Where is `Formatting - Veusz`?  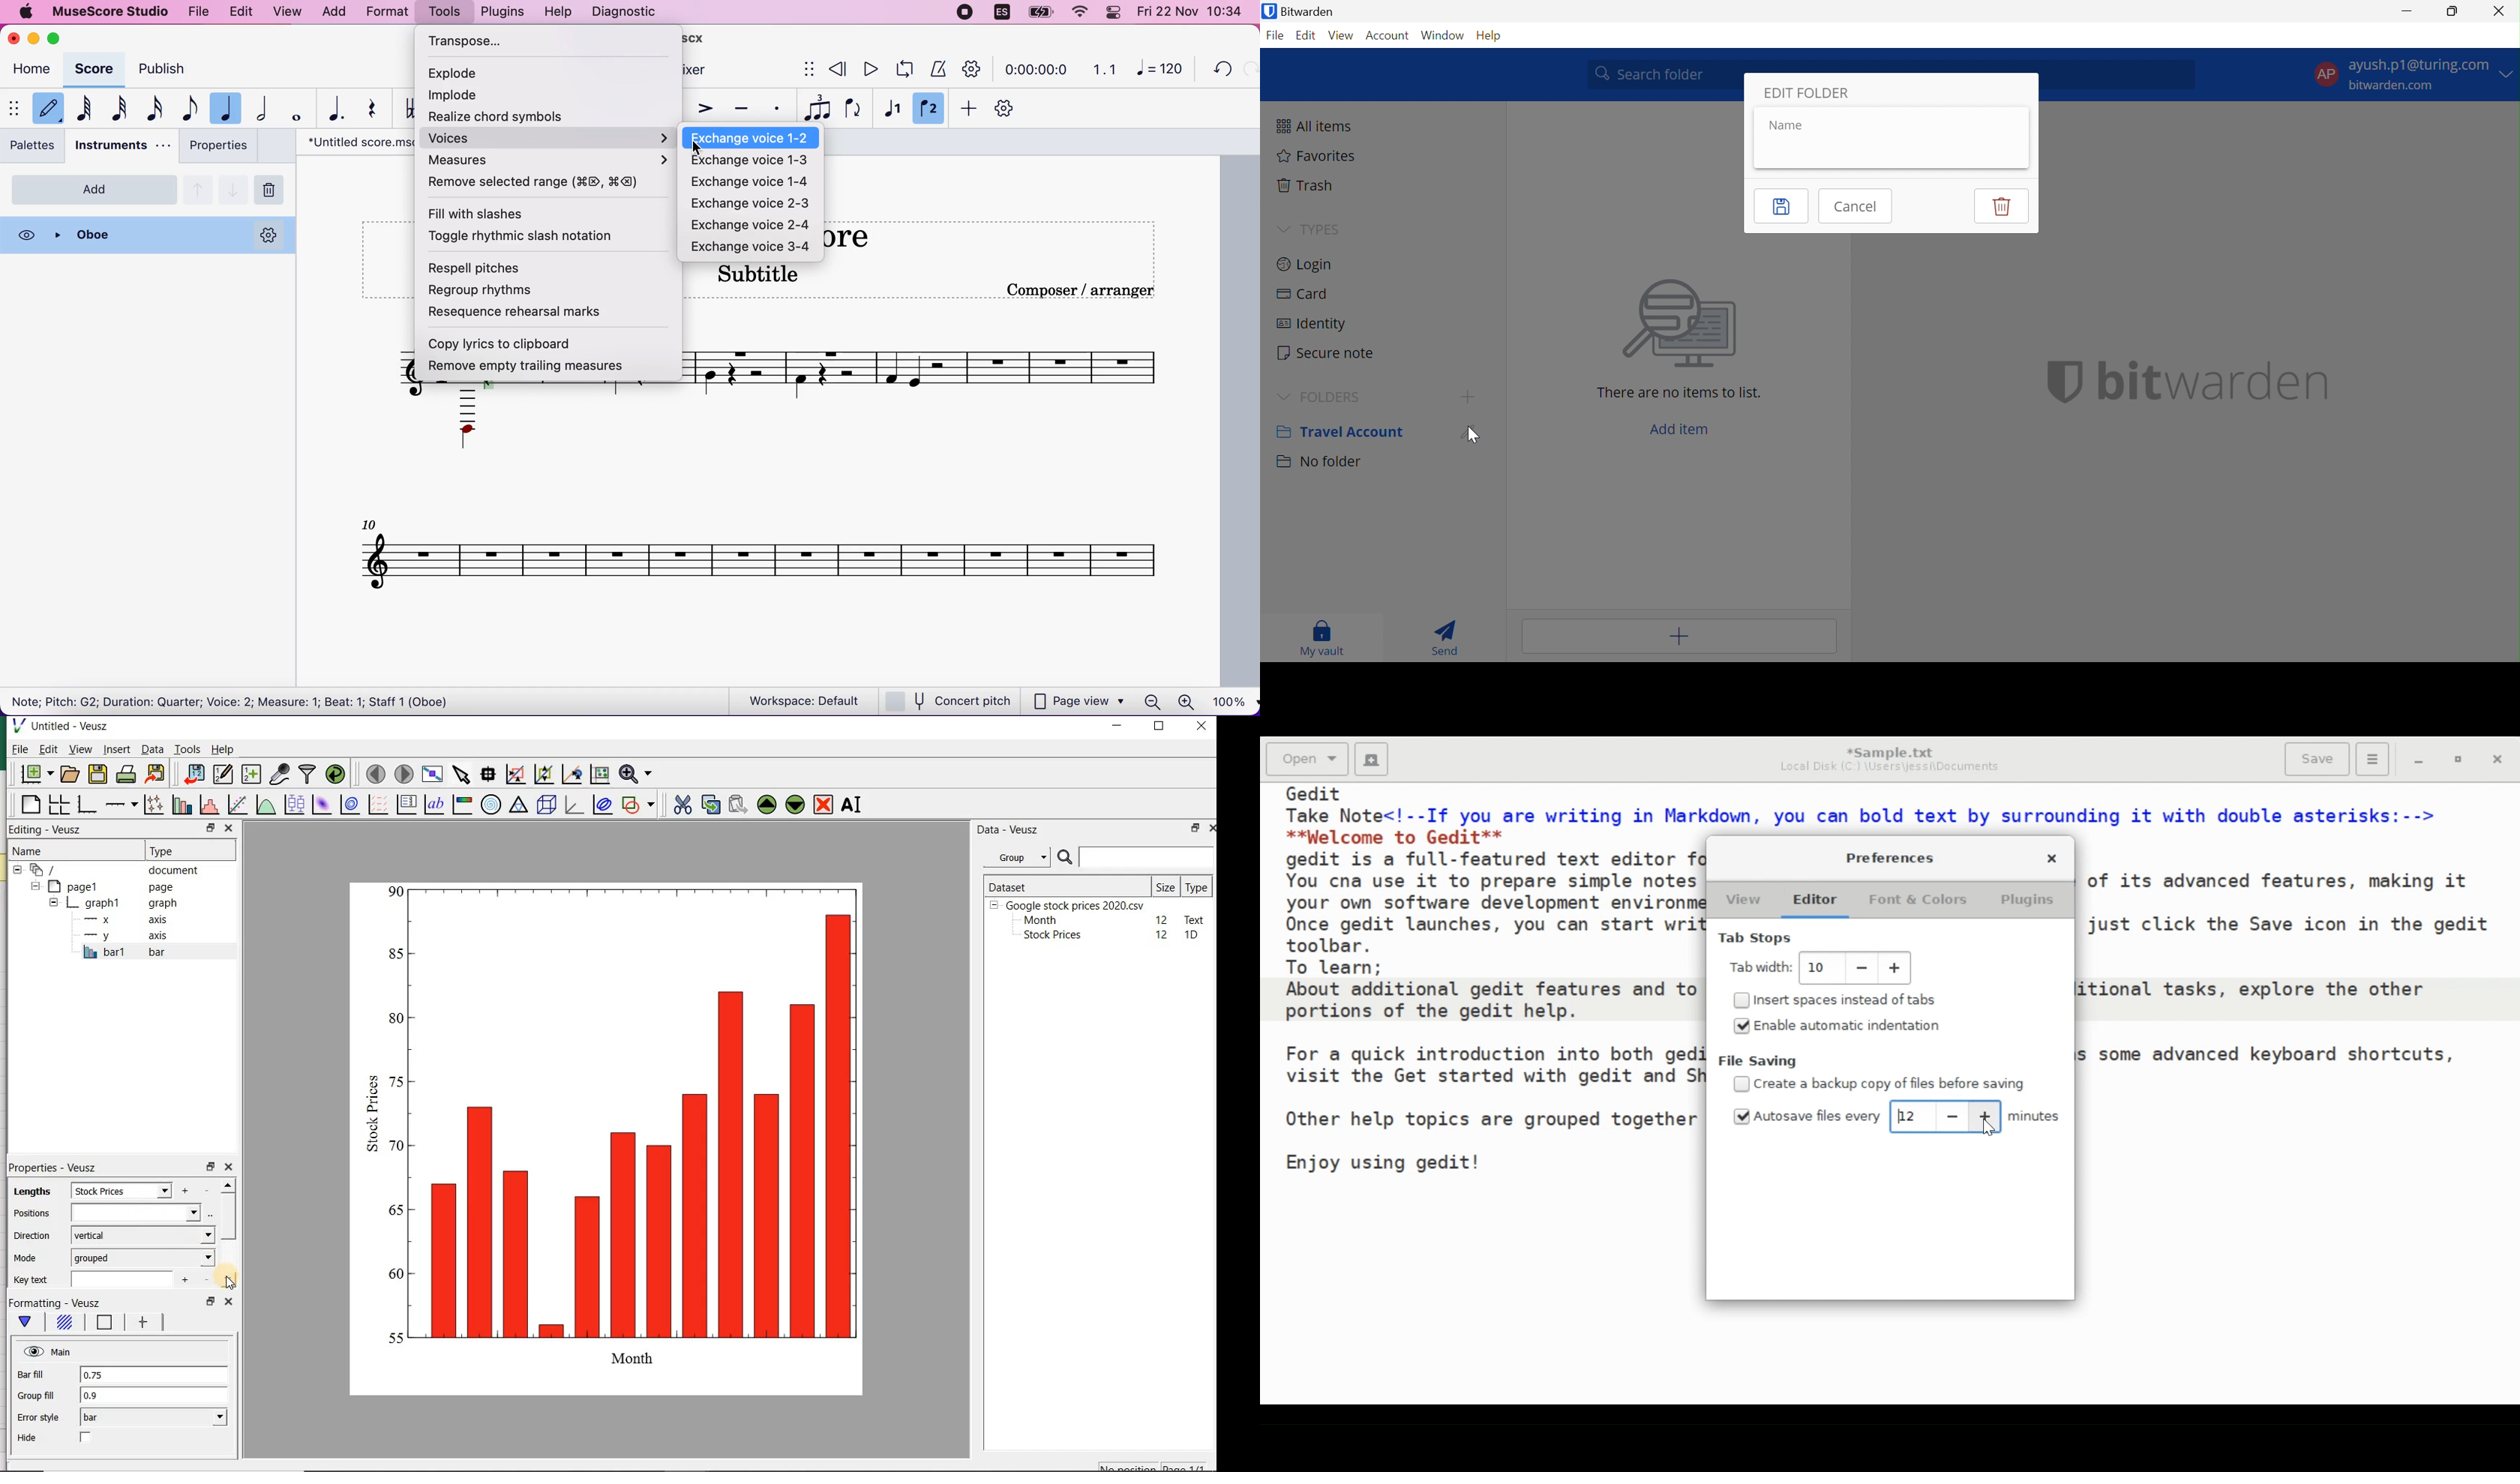 Formatting - Veusz is located at coordinates (59, 1301).